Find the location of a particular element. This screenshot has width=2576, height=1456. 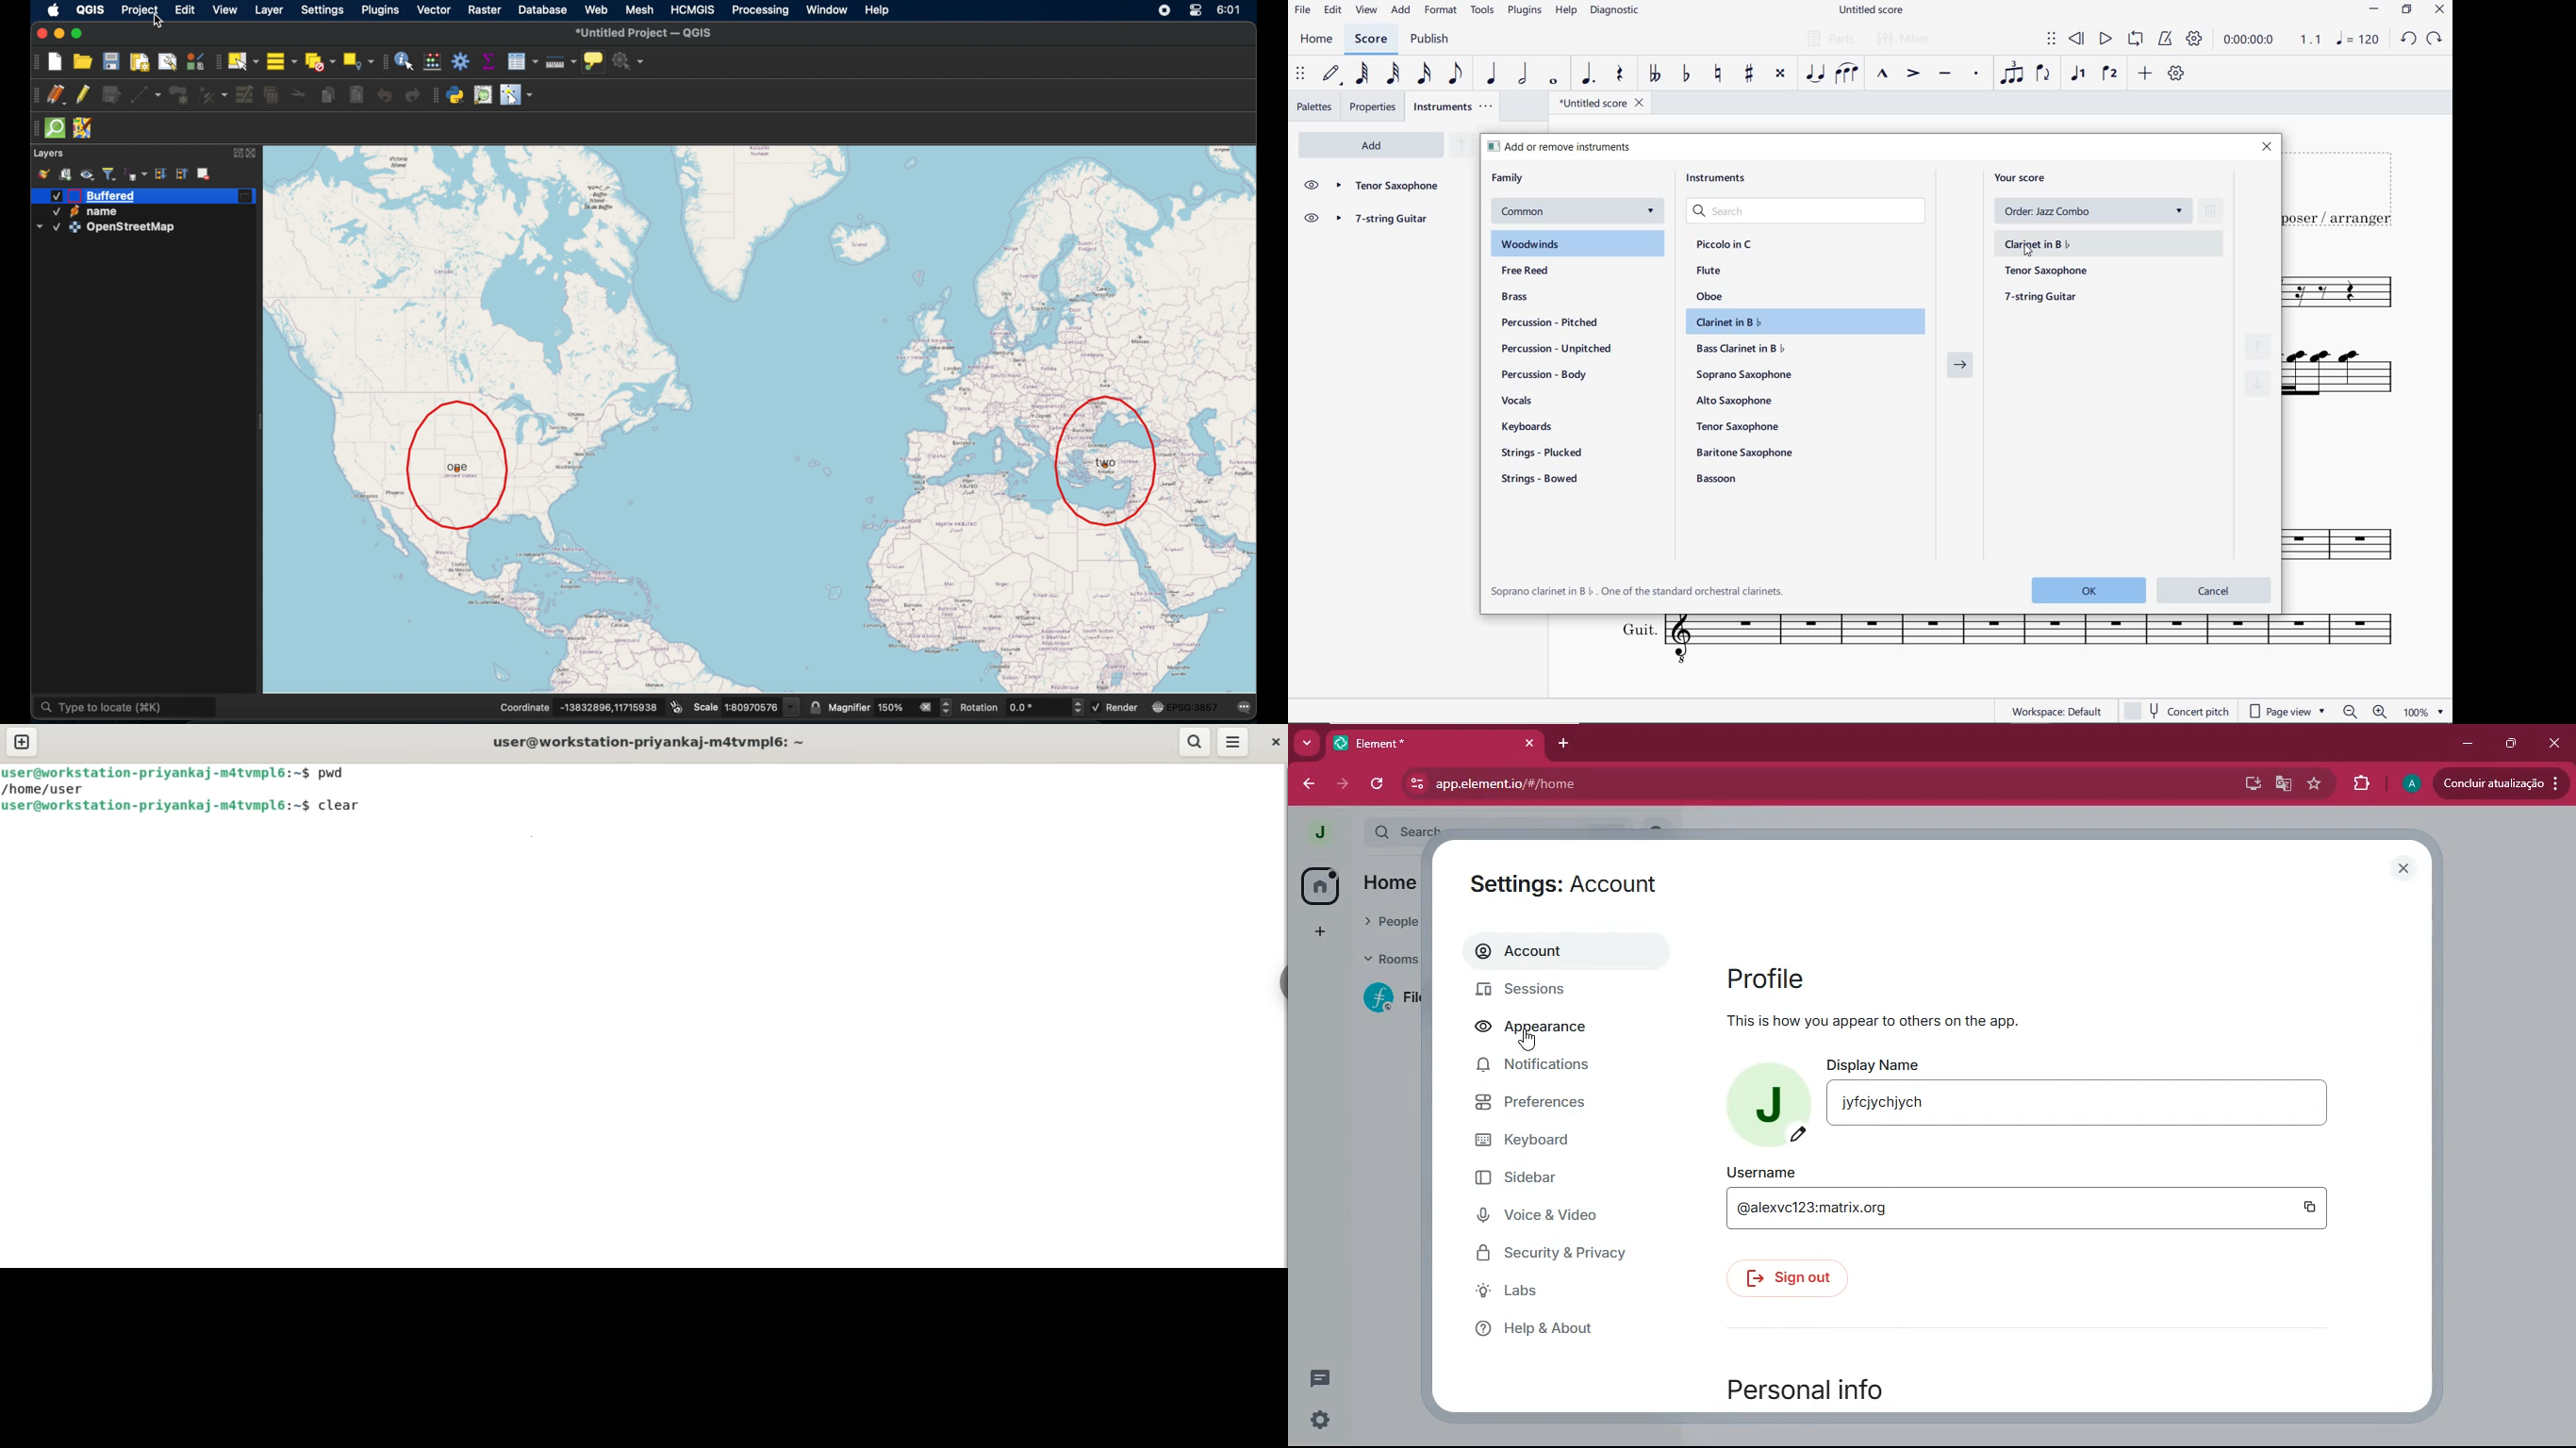

*untitled project - QGIS is located at coordinates (647, 33).